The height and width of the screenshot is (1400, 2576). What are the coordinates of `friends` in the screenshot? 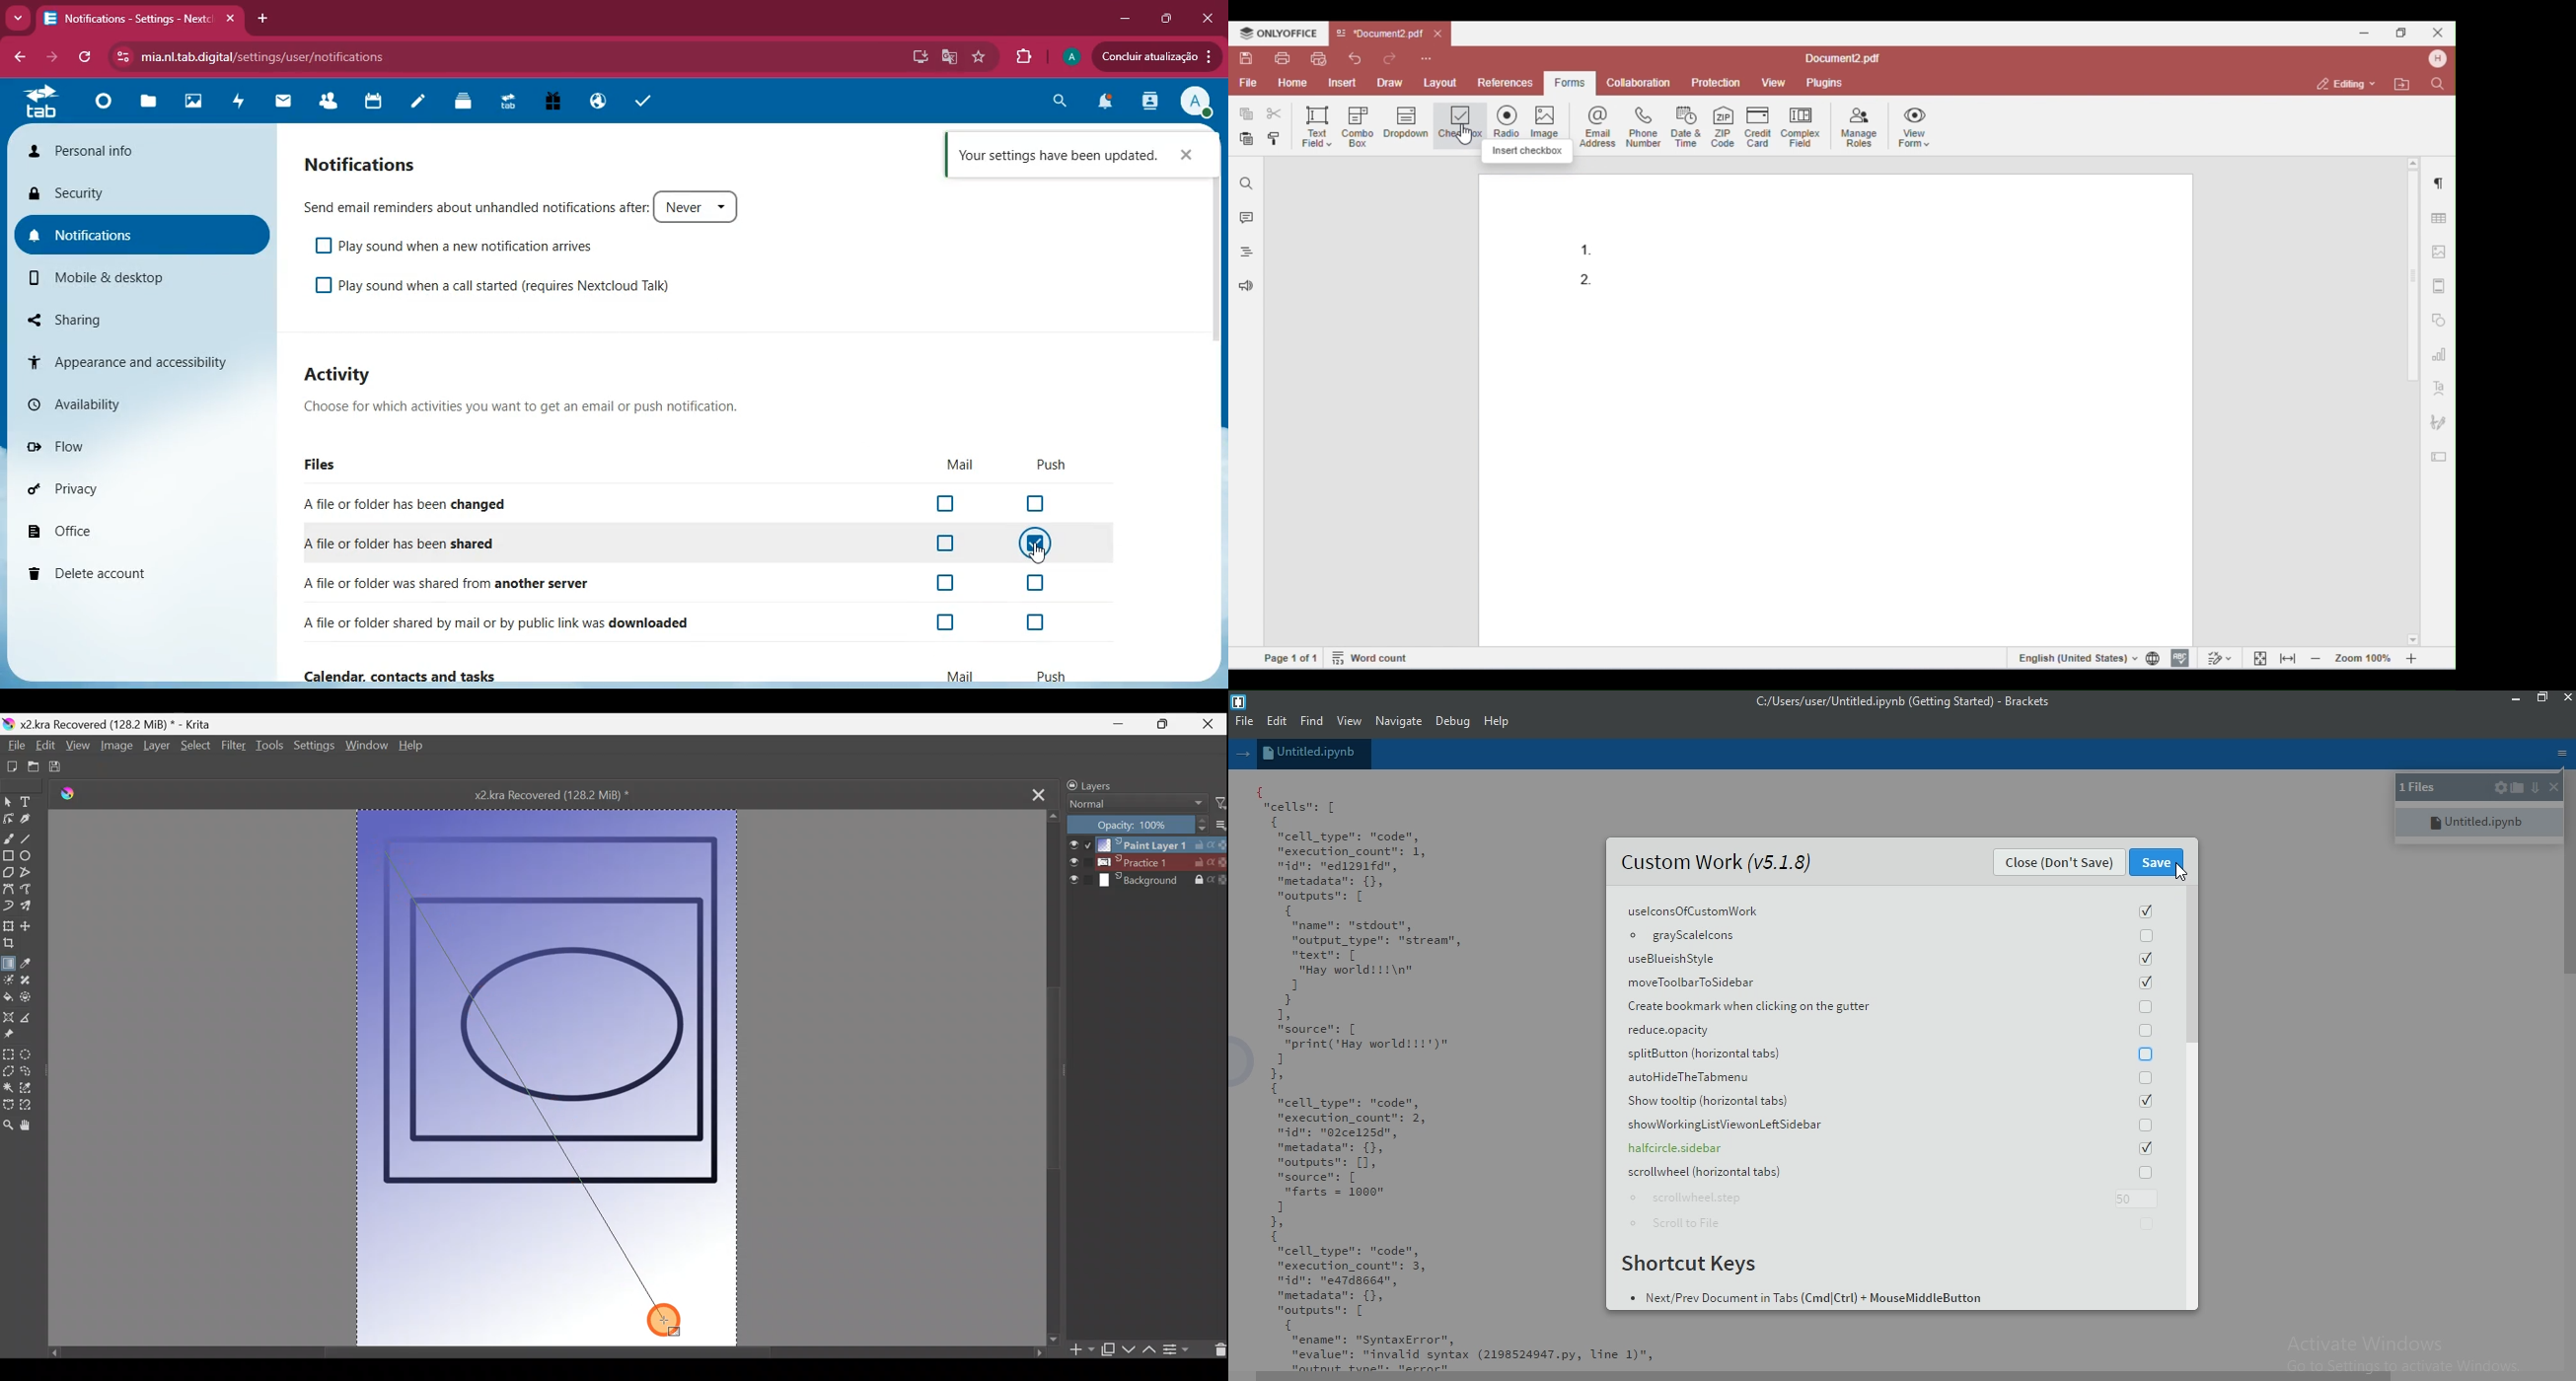 It's located at (326, 103).